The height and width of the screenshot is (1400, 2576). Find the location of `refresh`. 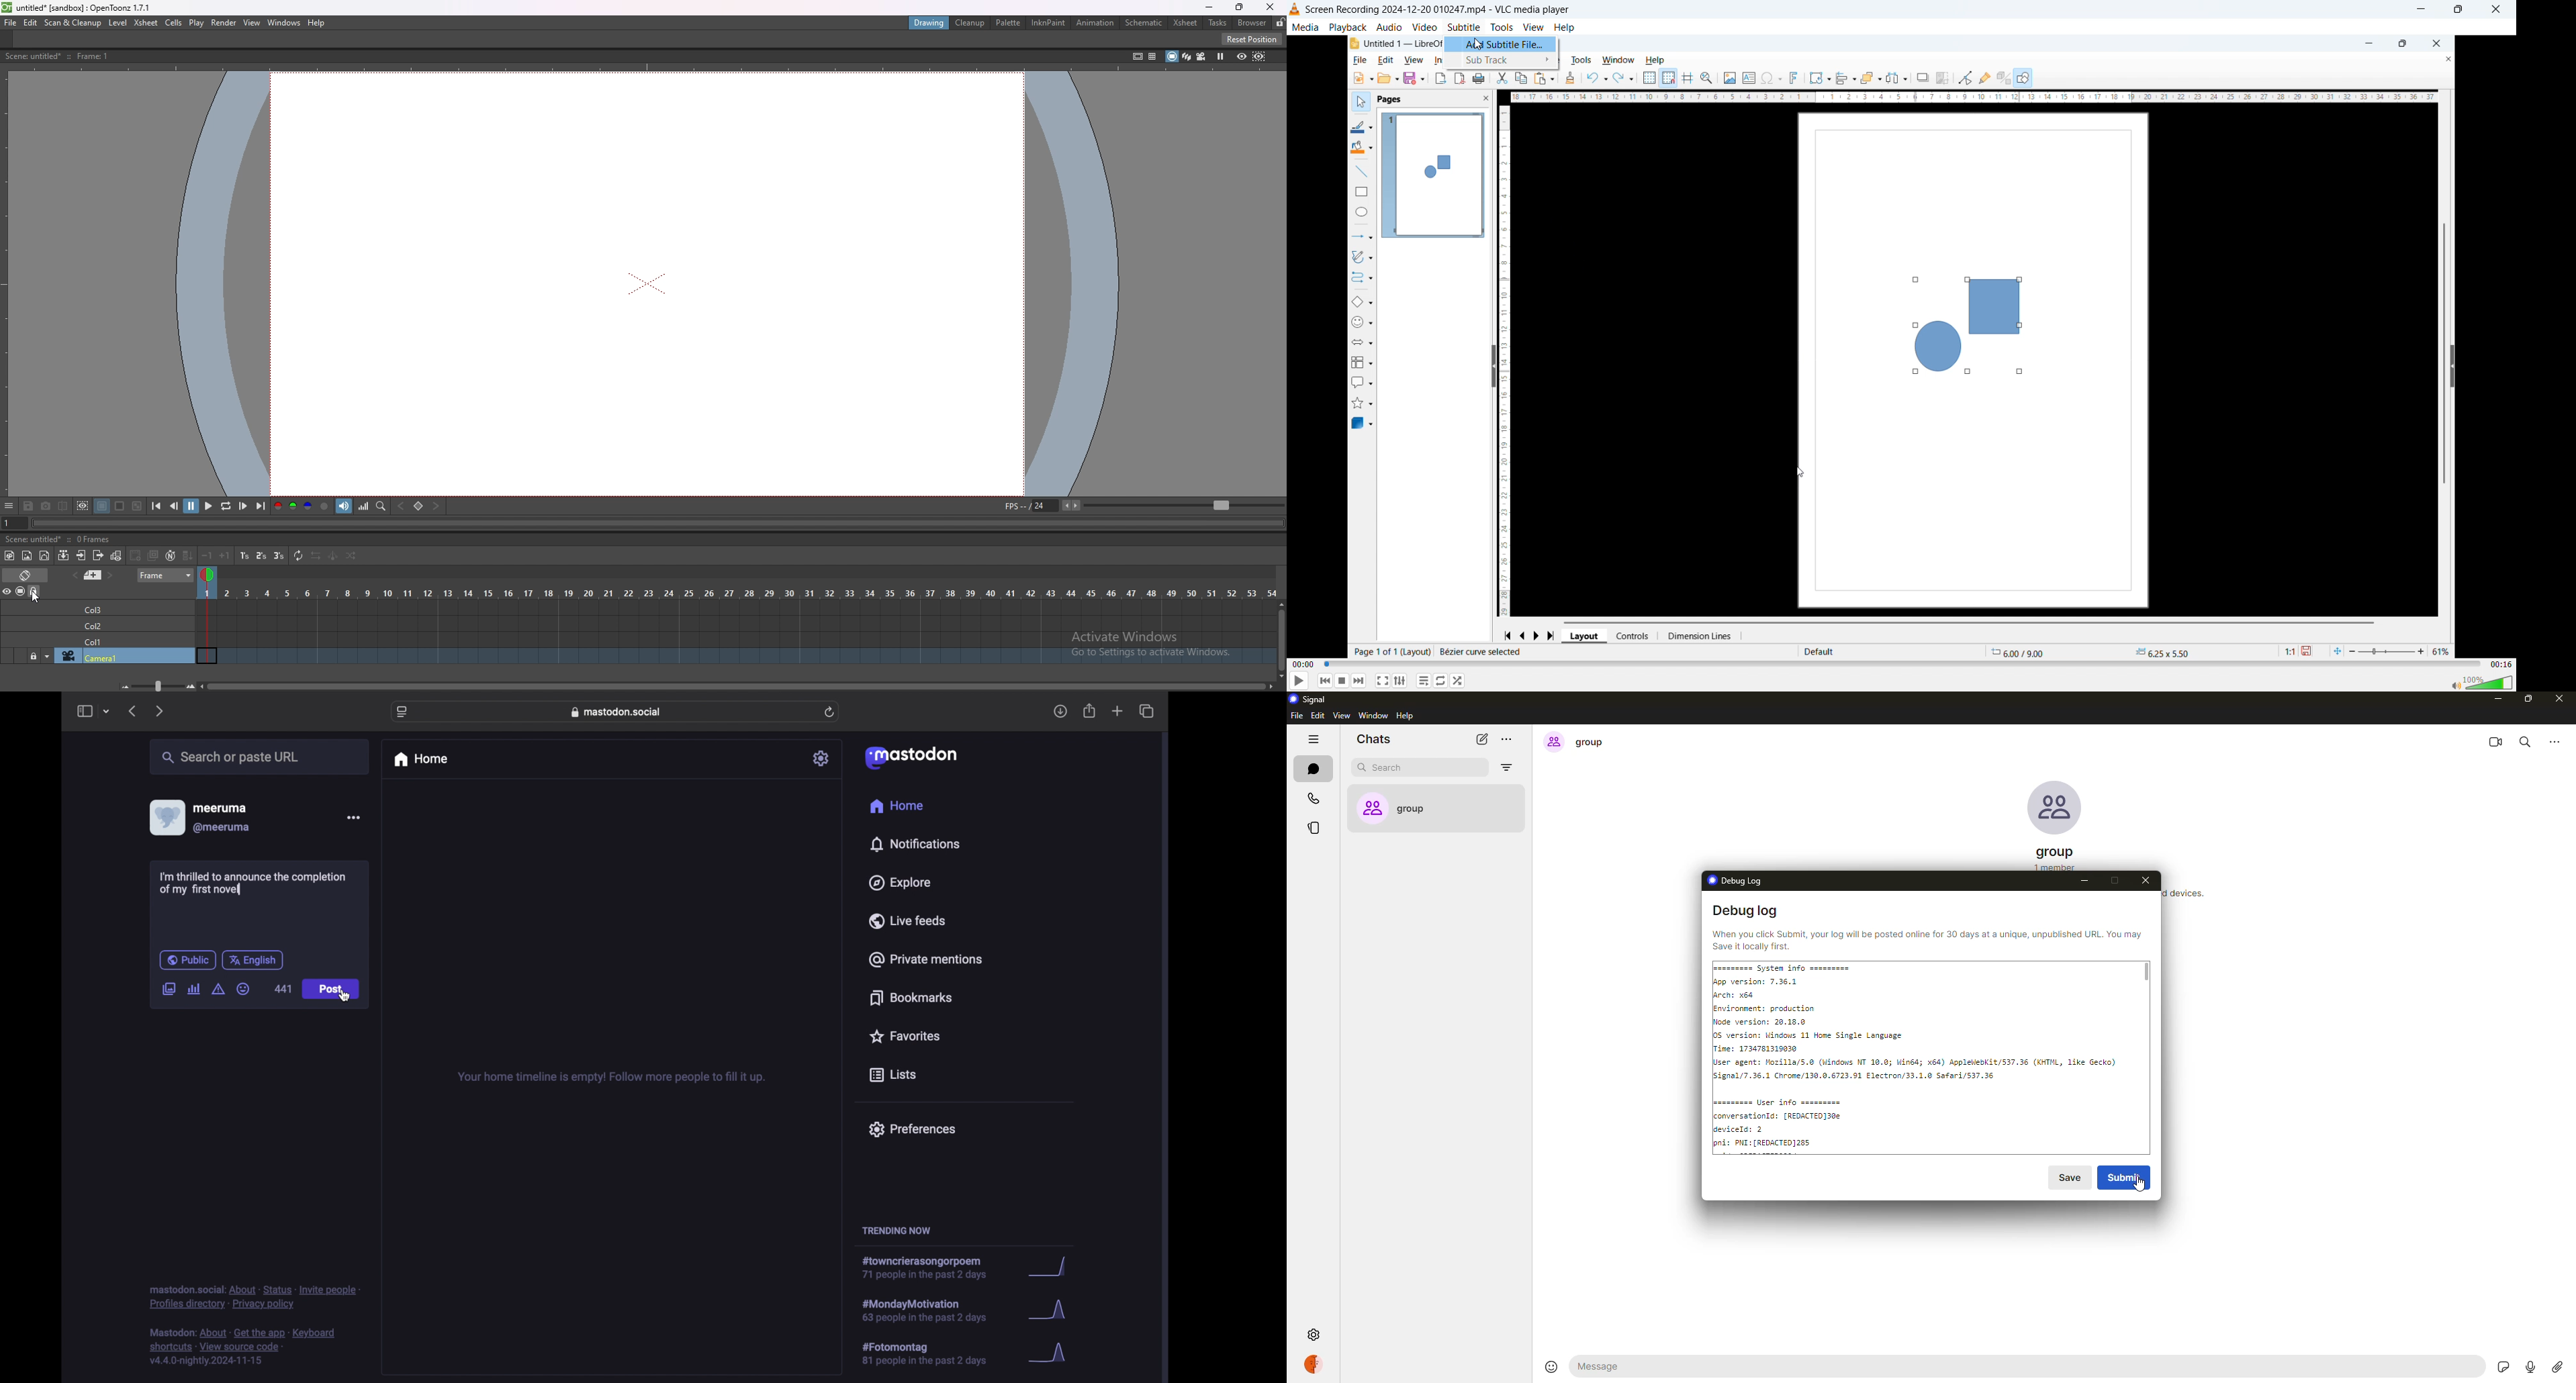

refresh is located at coordinates (829, 712).